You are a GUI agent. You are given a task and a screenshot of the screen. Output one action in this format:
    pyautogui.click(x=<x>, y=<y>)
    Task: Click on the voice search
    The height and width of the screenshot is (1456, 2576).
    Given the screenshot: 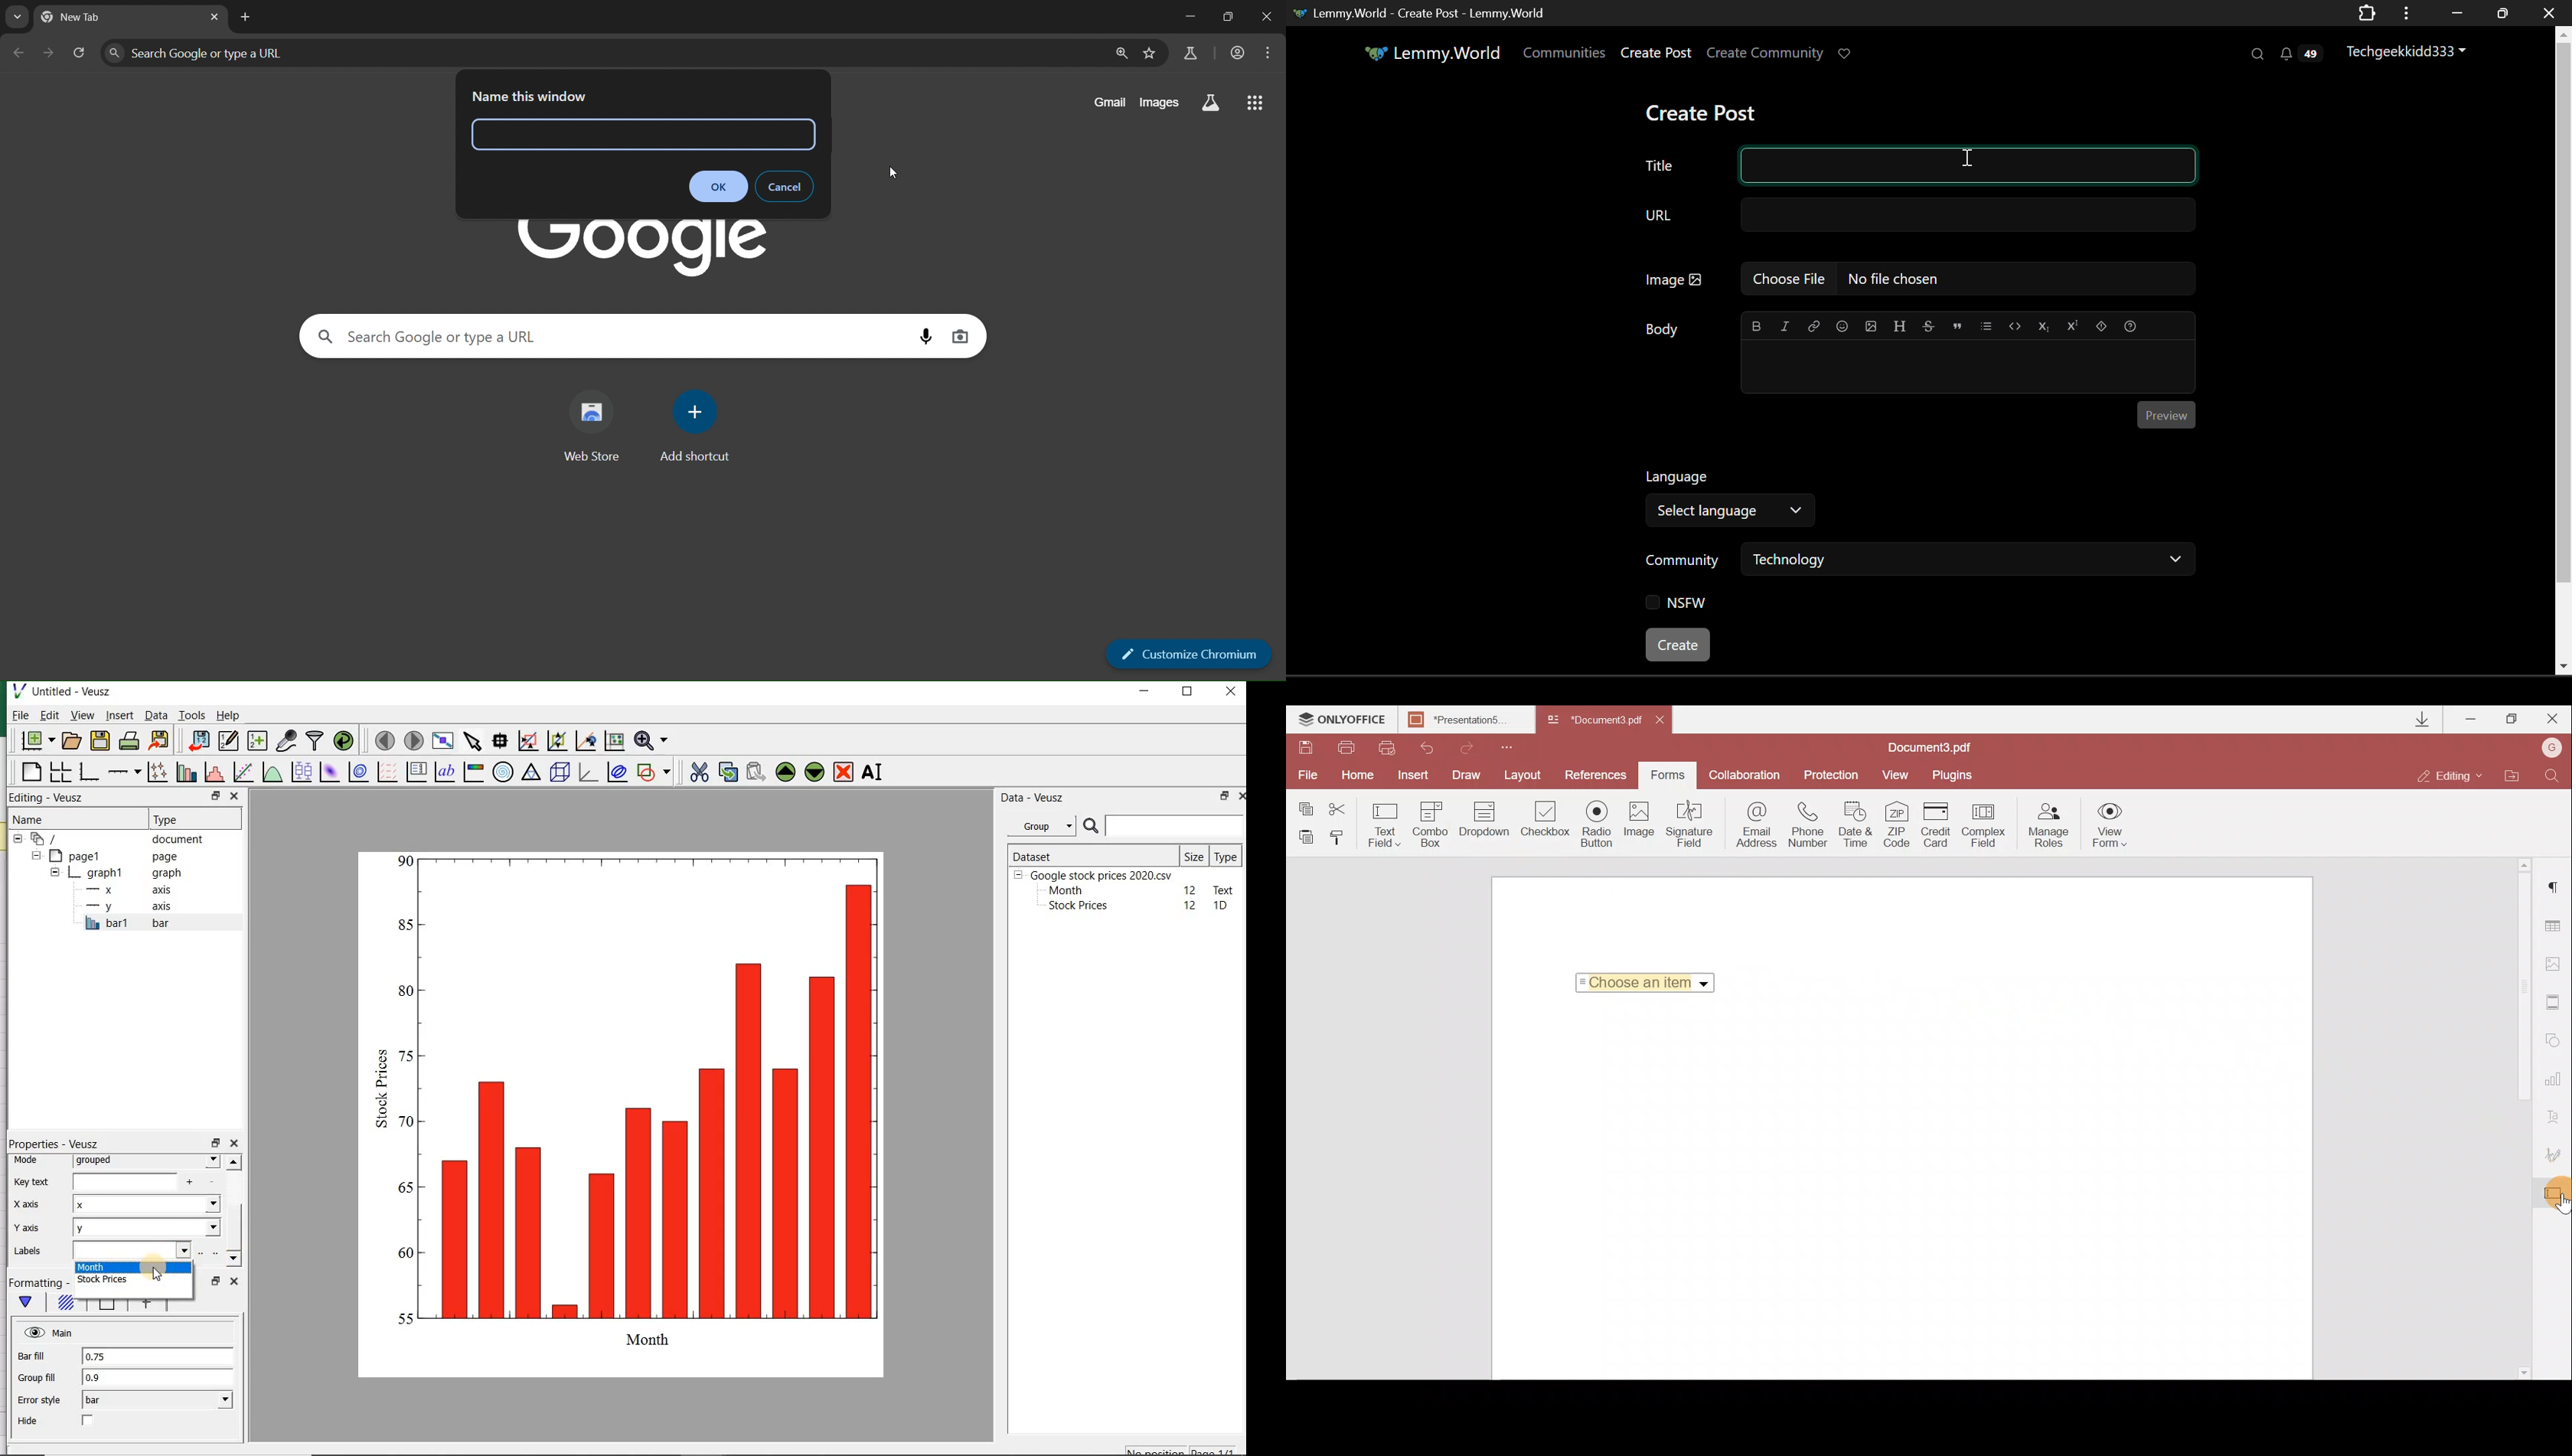 What is the action you would take?
    pyautogui.click(x=924, y=335)
    